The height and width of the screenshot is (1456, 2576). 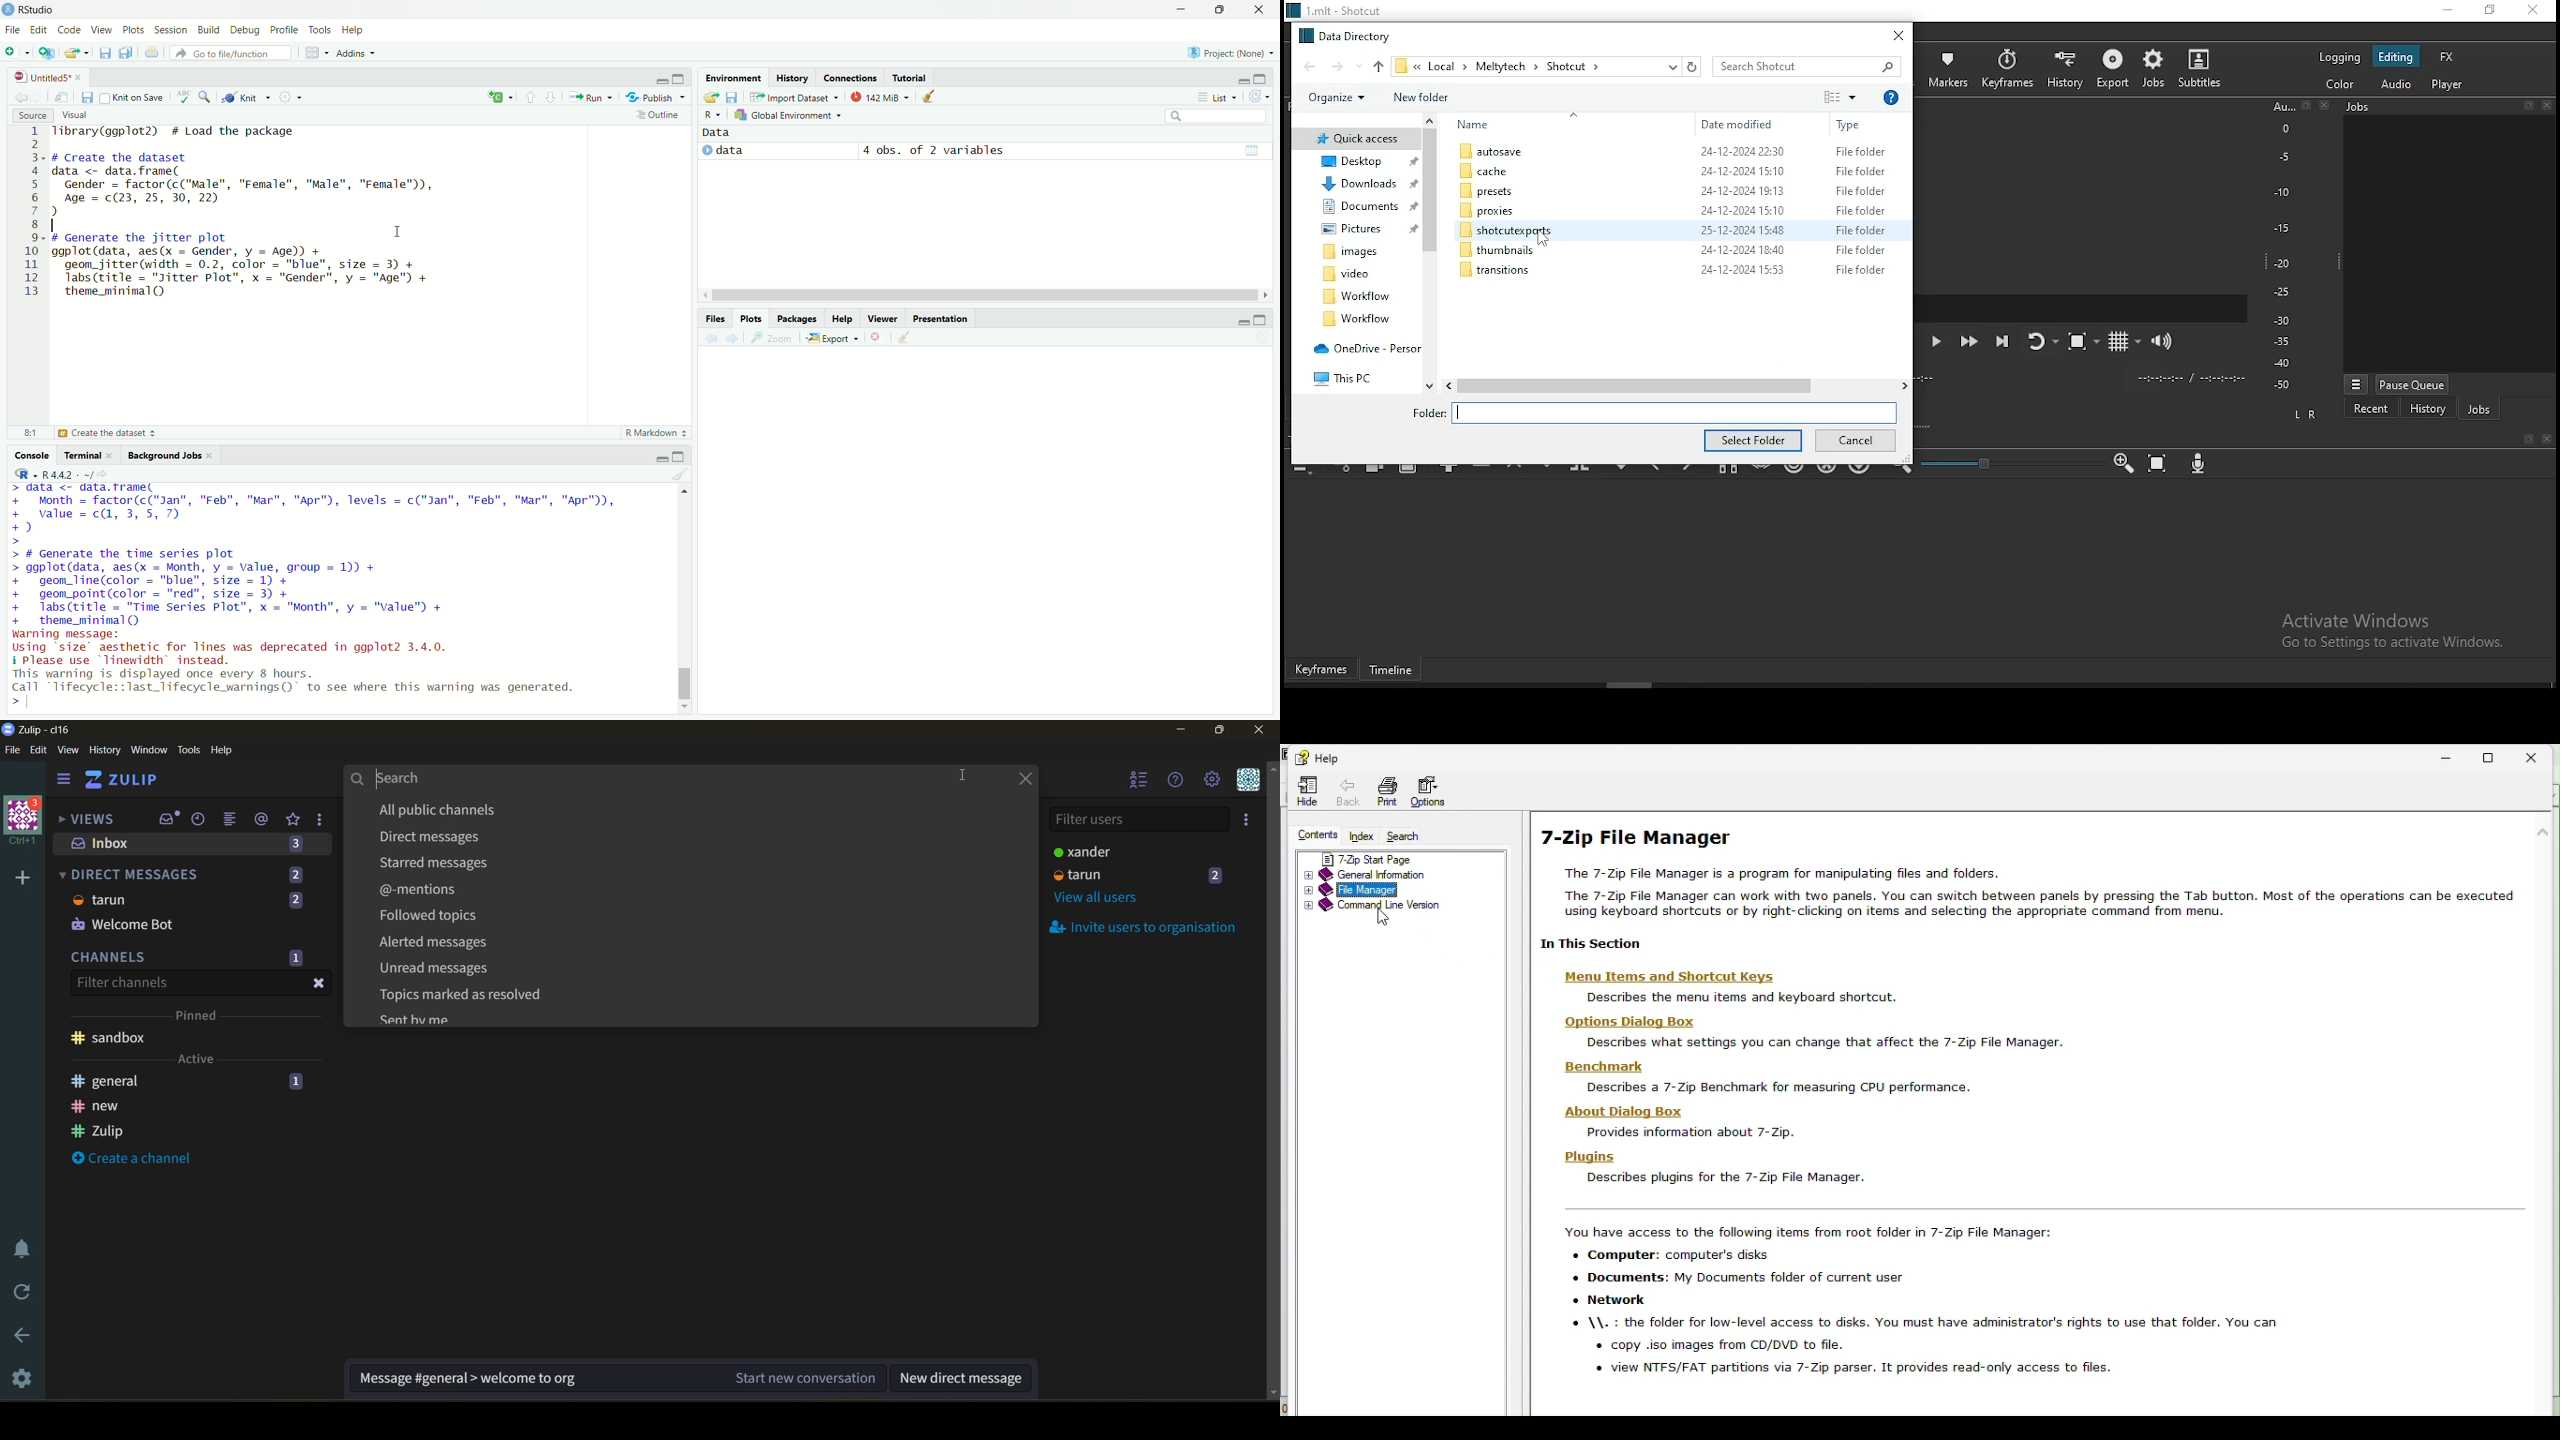 What do you see at coordinates (199, 820) in the screenshot?
I see `recent conversations` at bounding box center [199, 820].